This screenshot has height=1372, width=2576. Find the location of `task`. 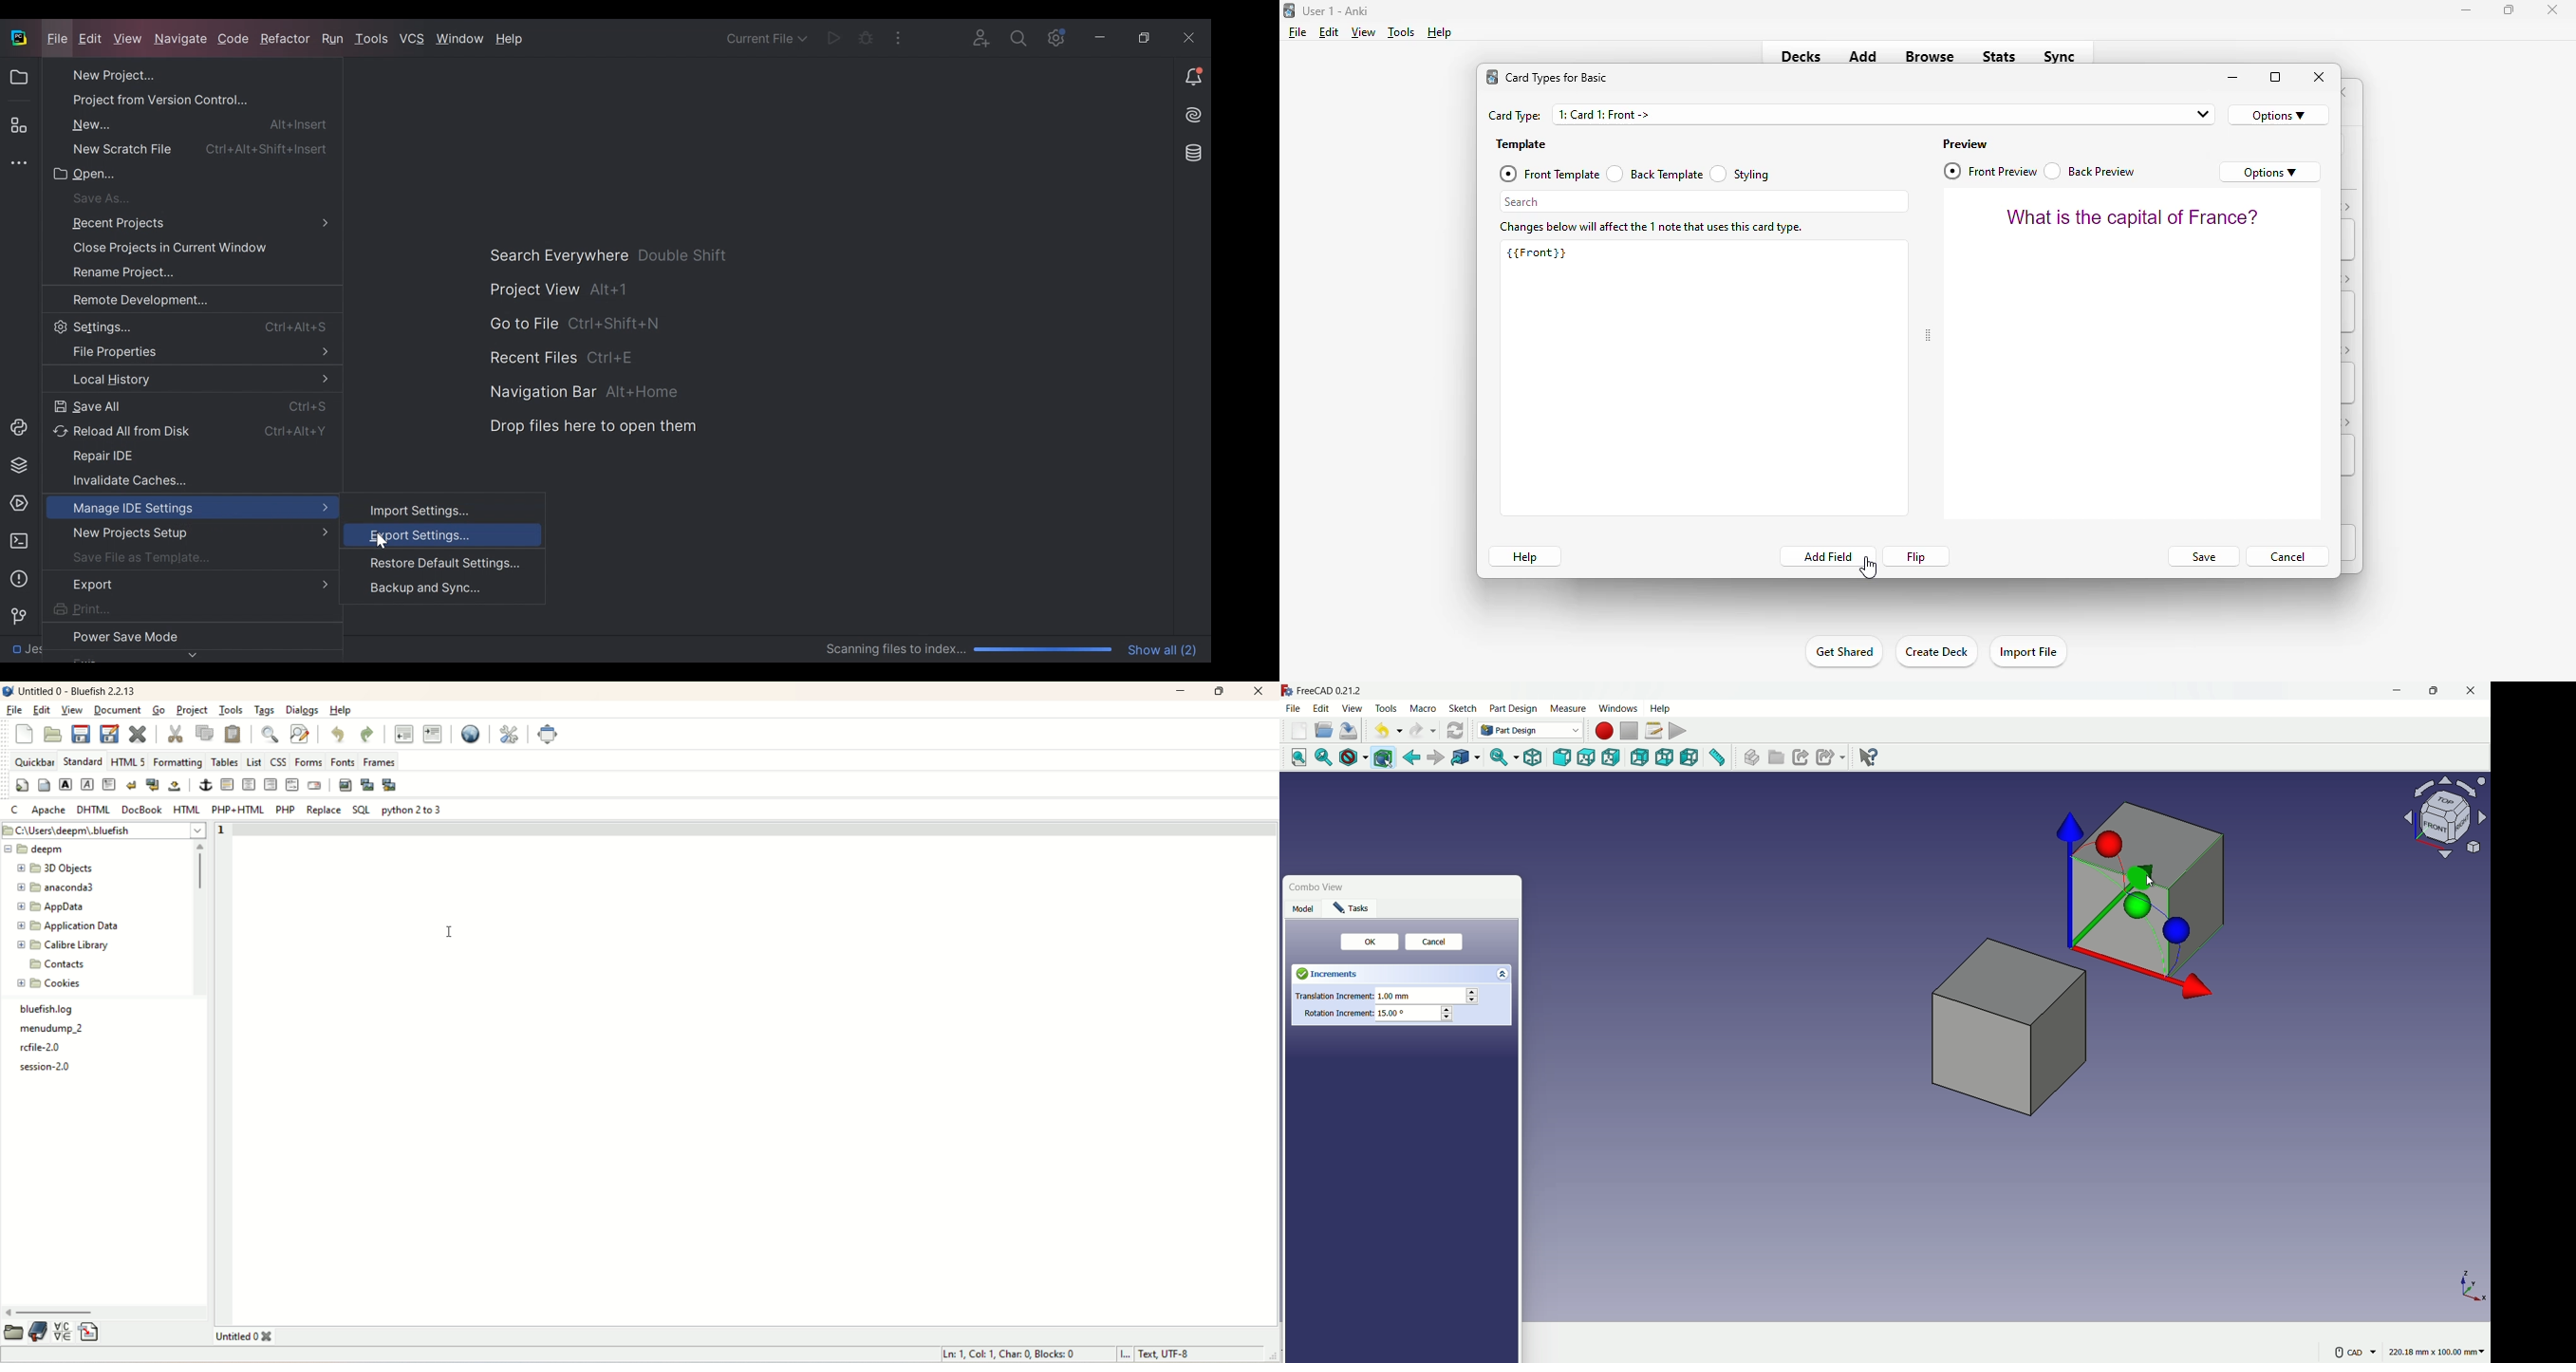

task is located at coordinates (1353, 909).